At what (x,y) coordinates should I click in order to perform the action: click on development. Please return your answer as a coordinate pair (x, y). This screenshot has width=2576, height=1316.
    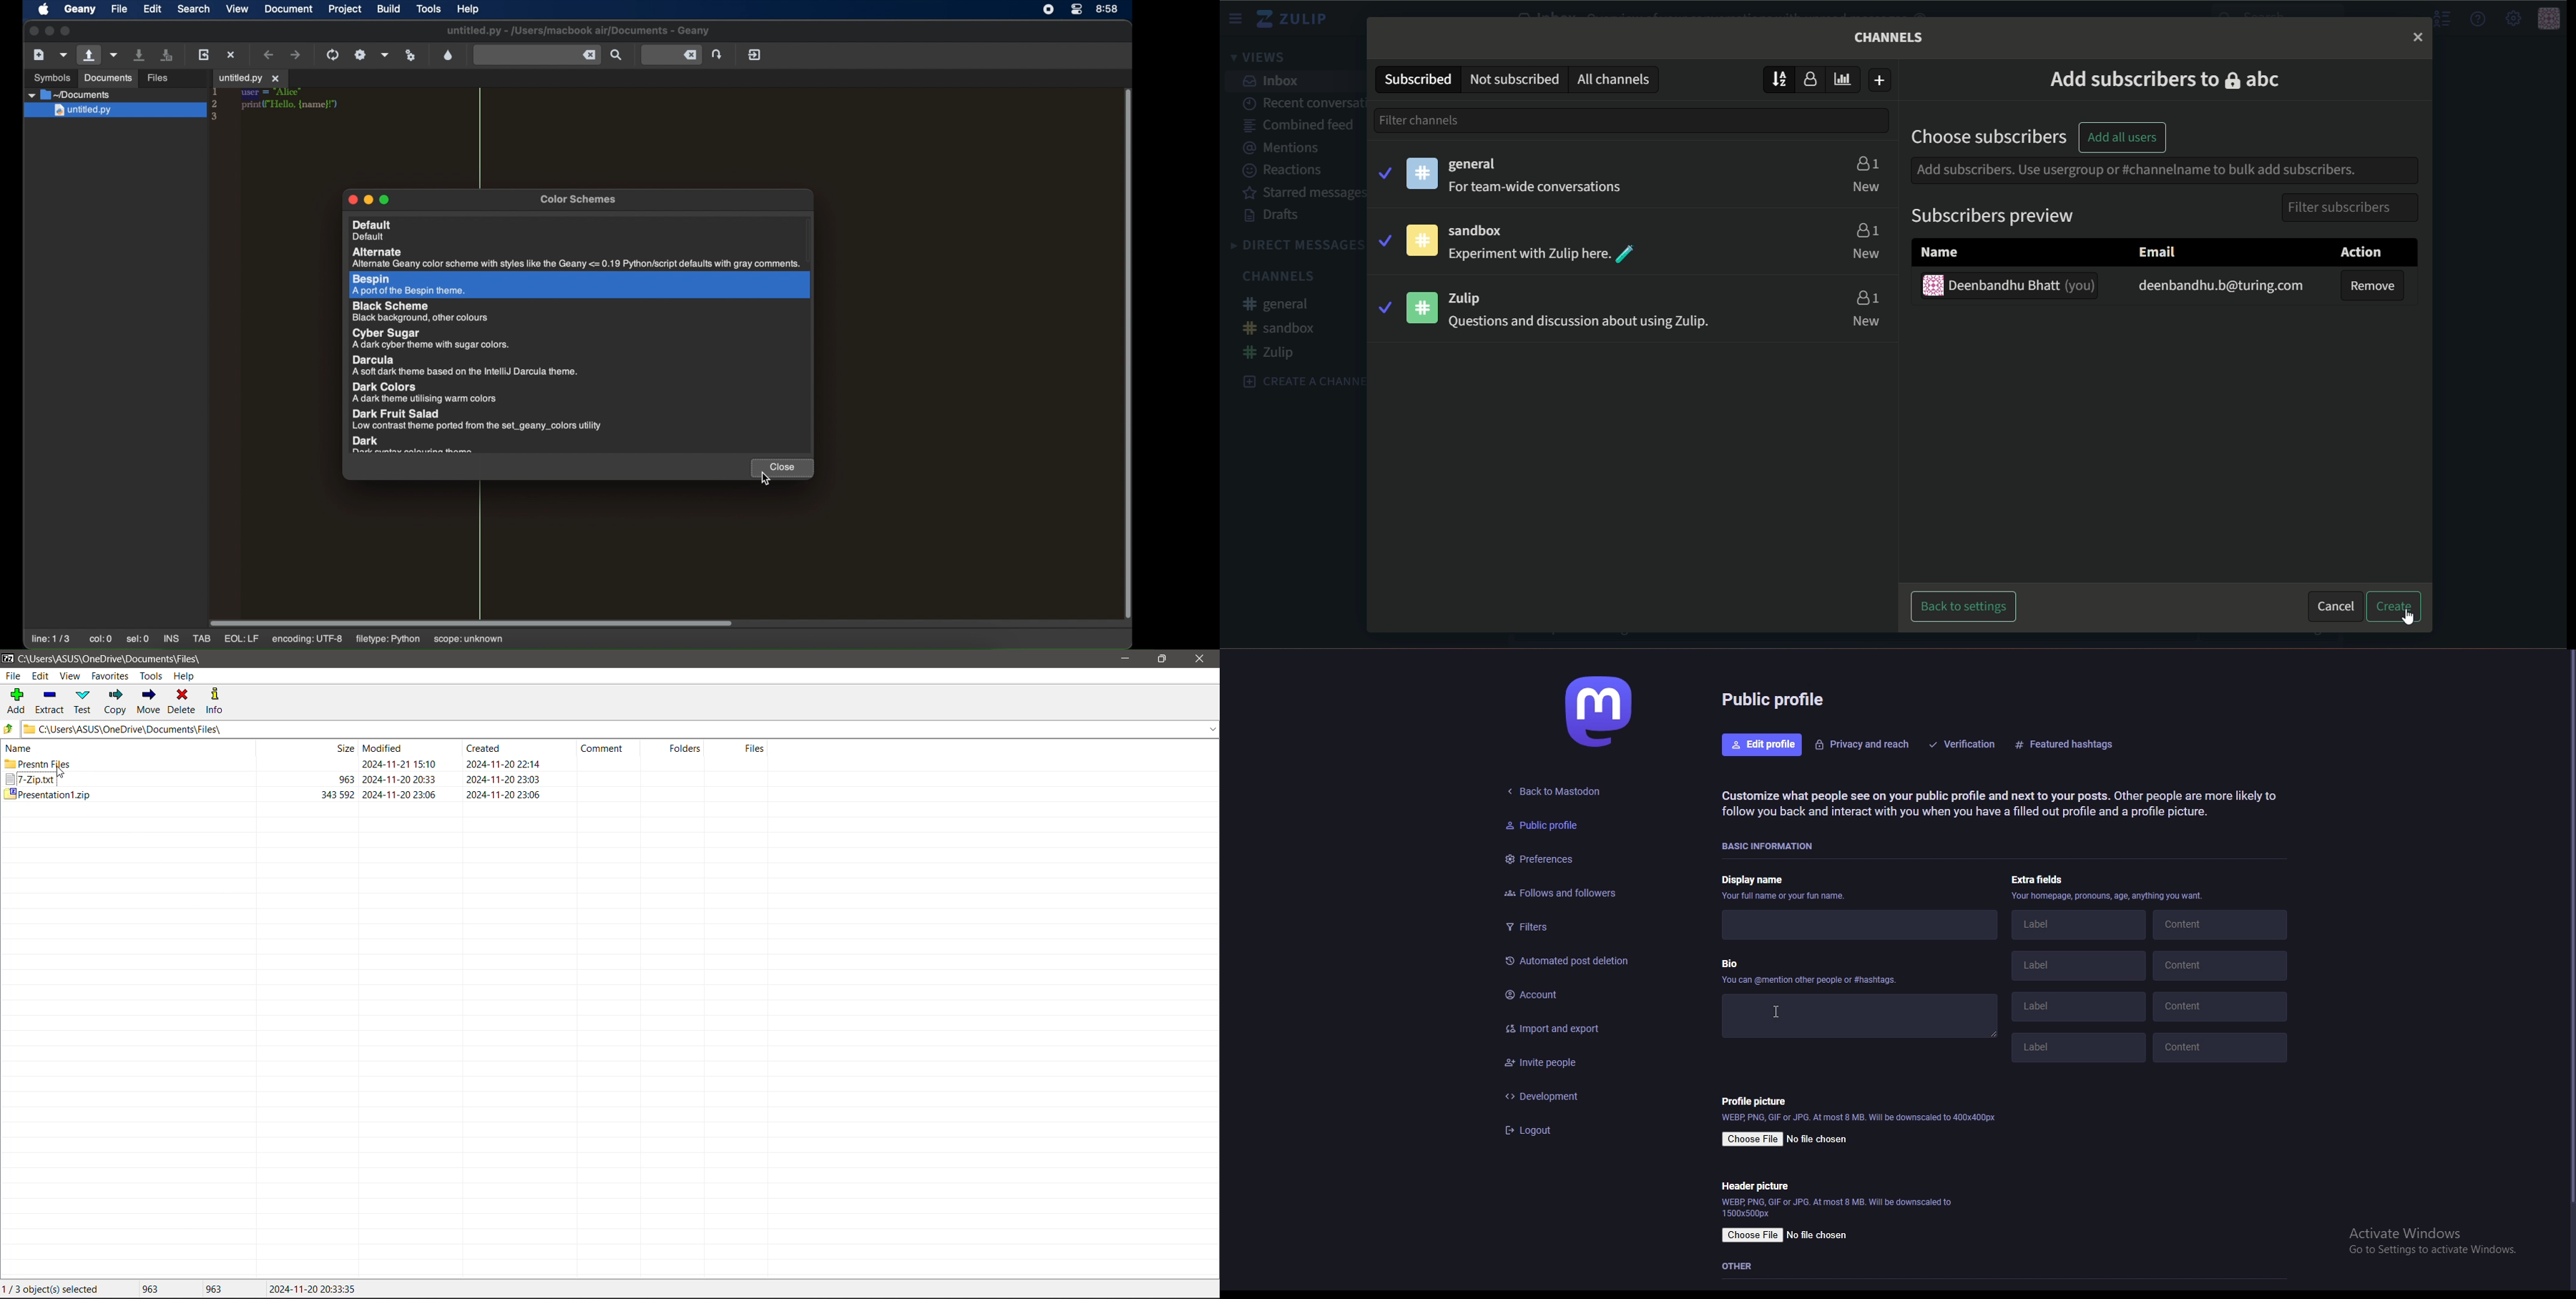
    Looking at the image, I should click on (1571, 1096).